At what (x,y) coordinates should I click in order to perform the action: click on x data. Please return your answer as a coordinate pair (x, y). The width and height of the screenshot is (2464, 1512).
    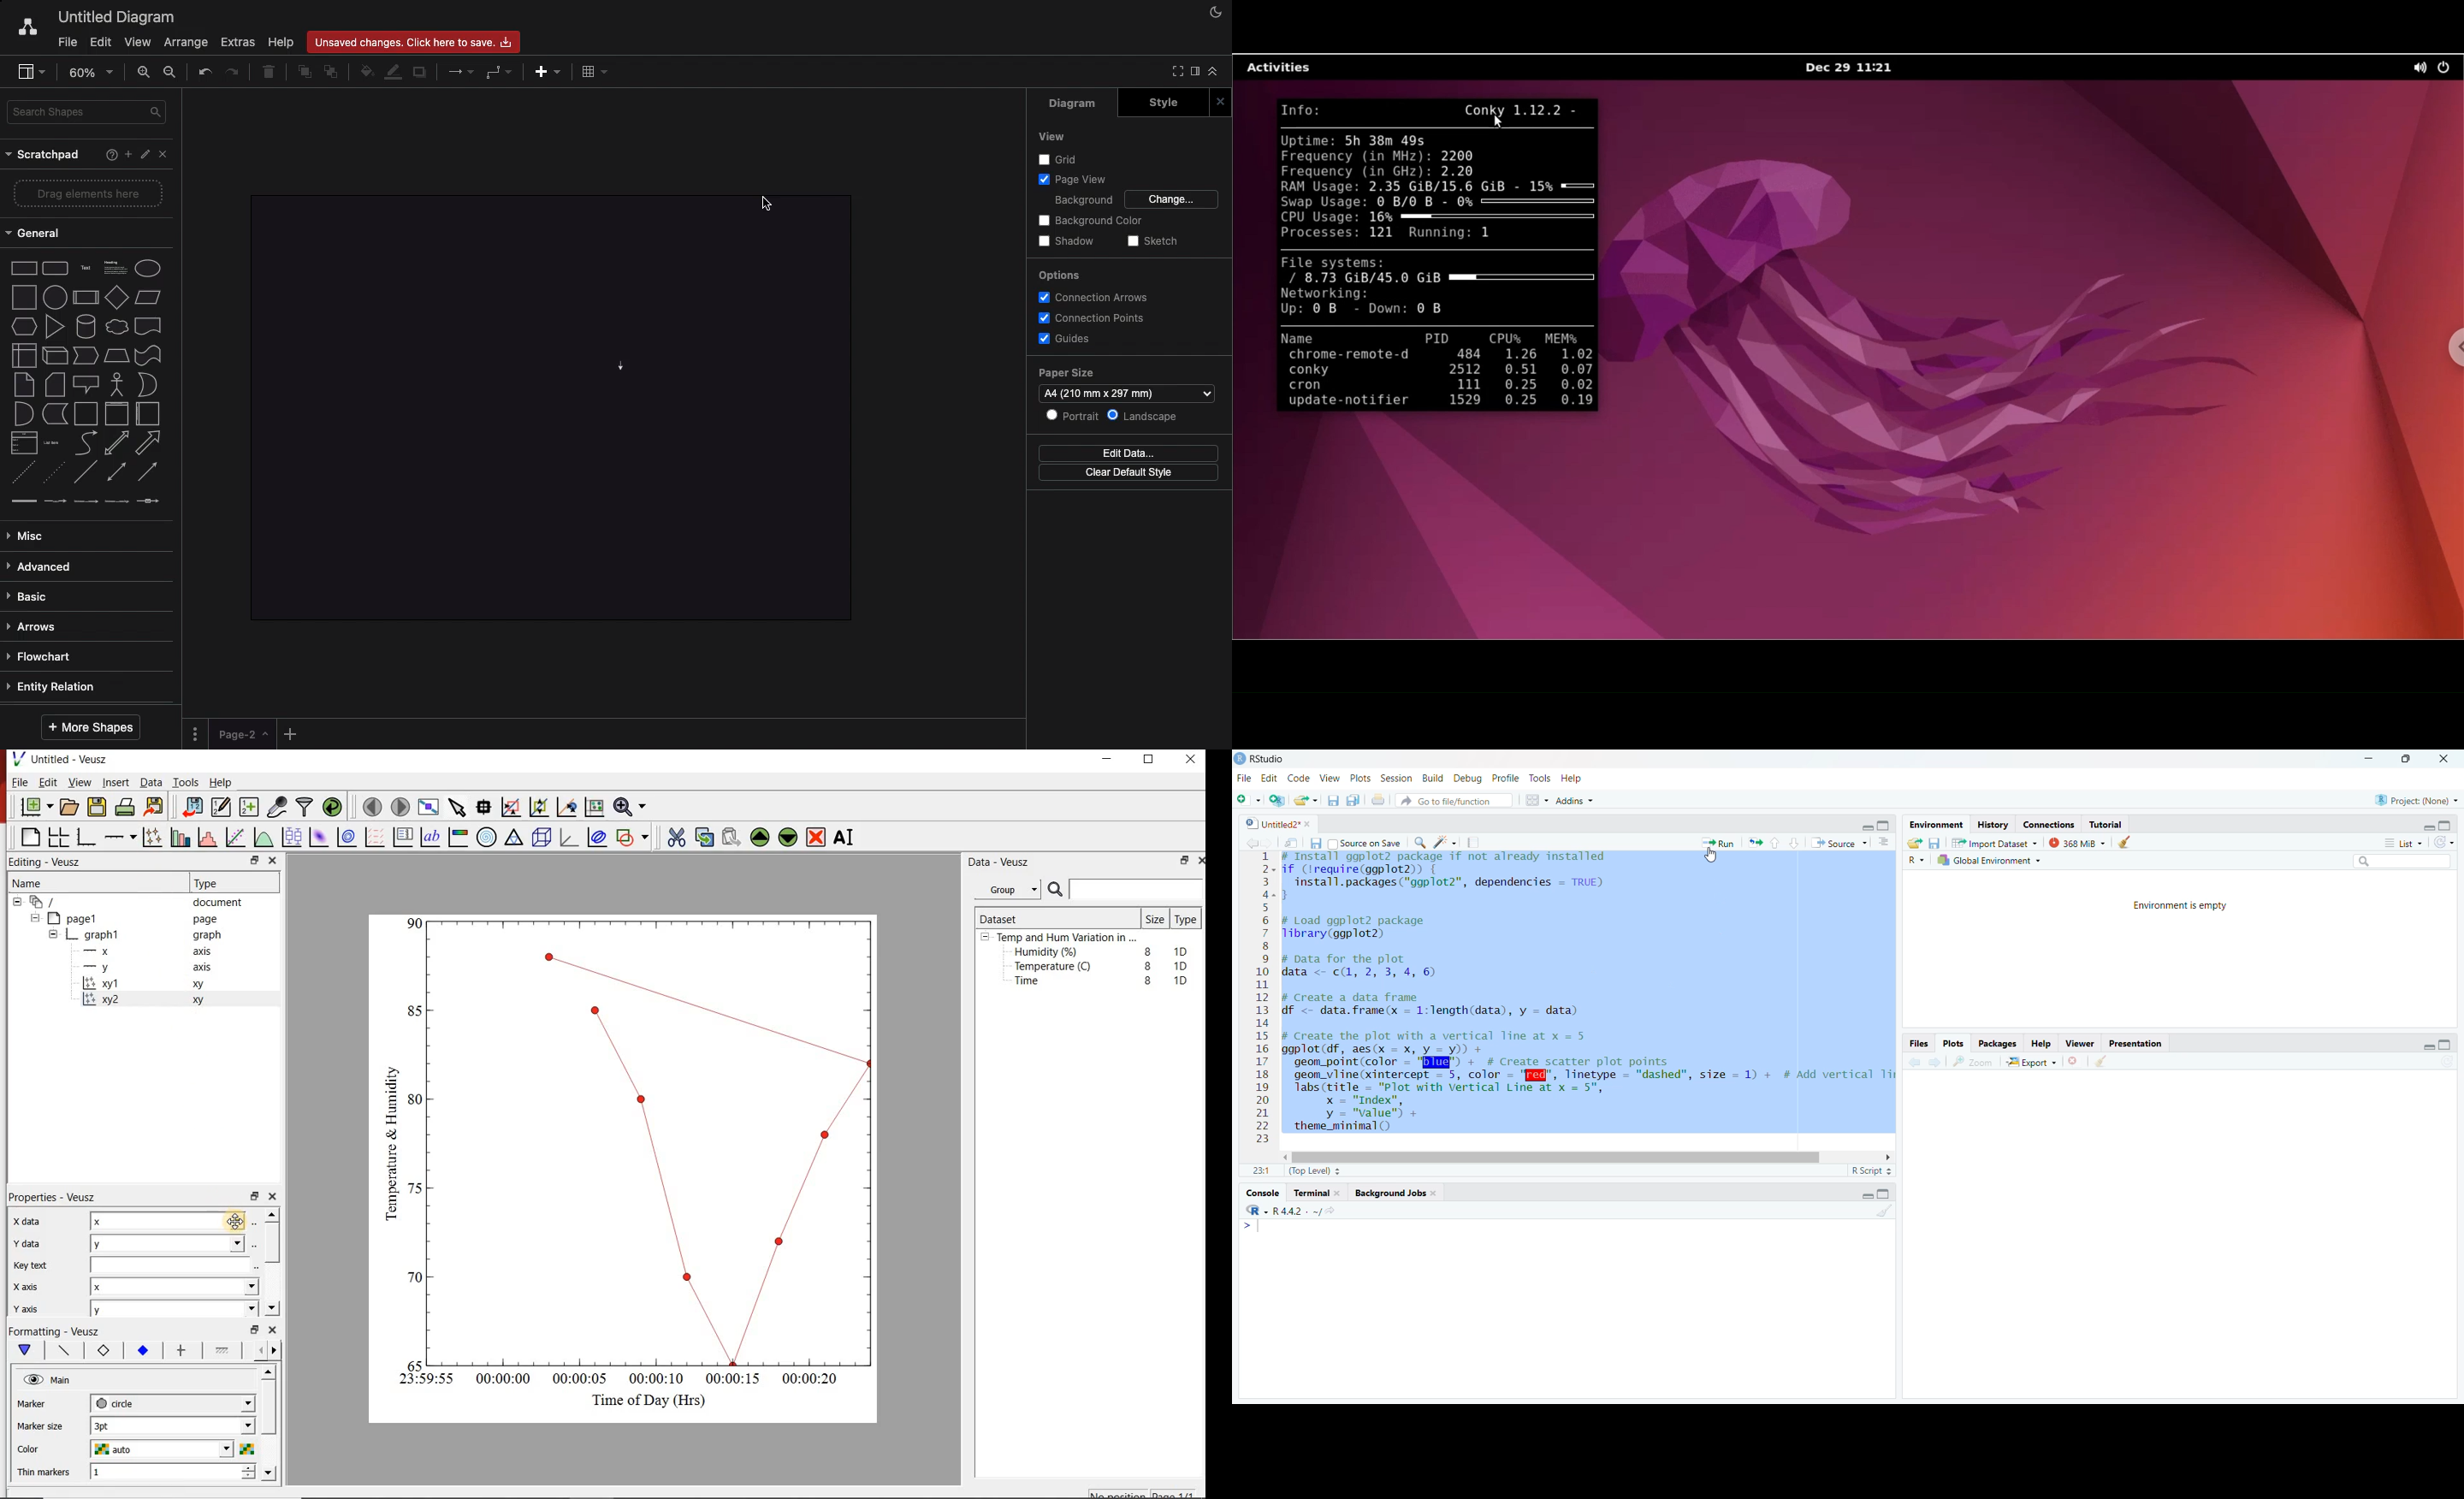
    Looking at the image, I should click on (37, 1218).